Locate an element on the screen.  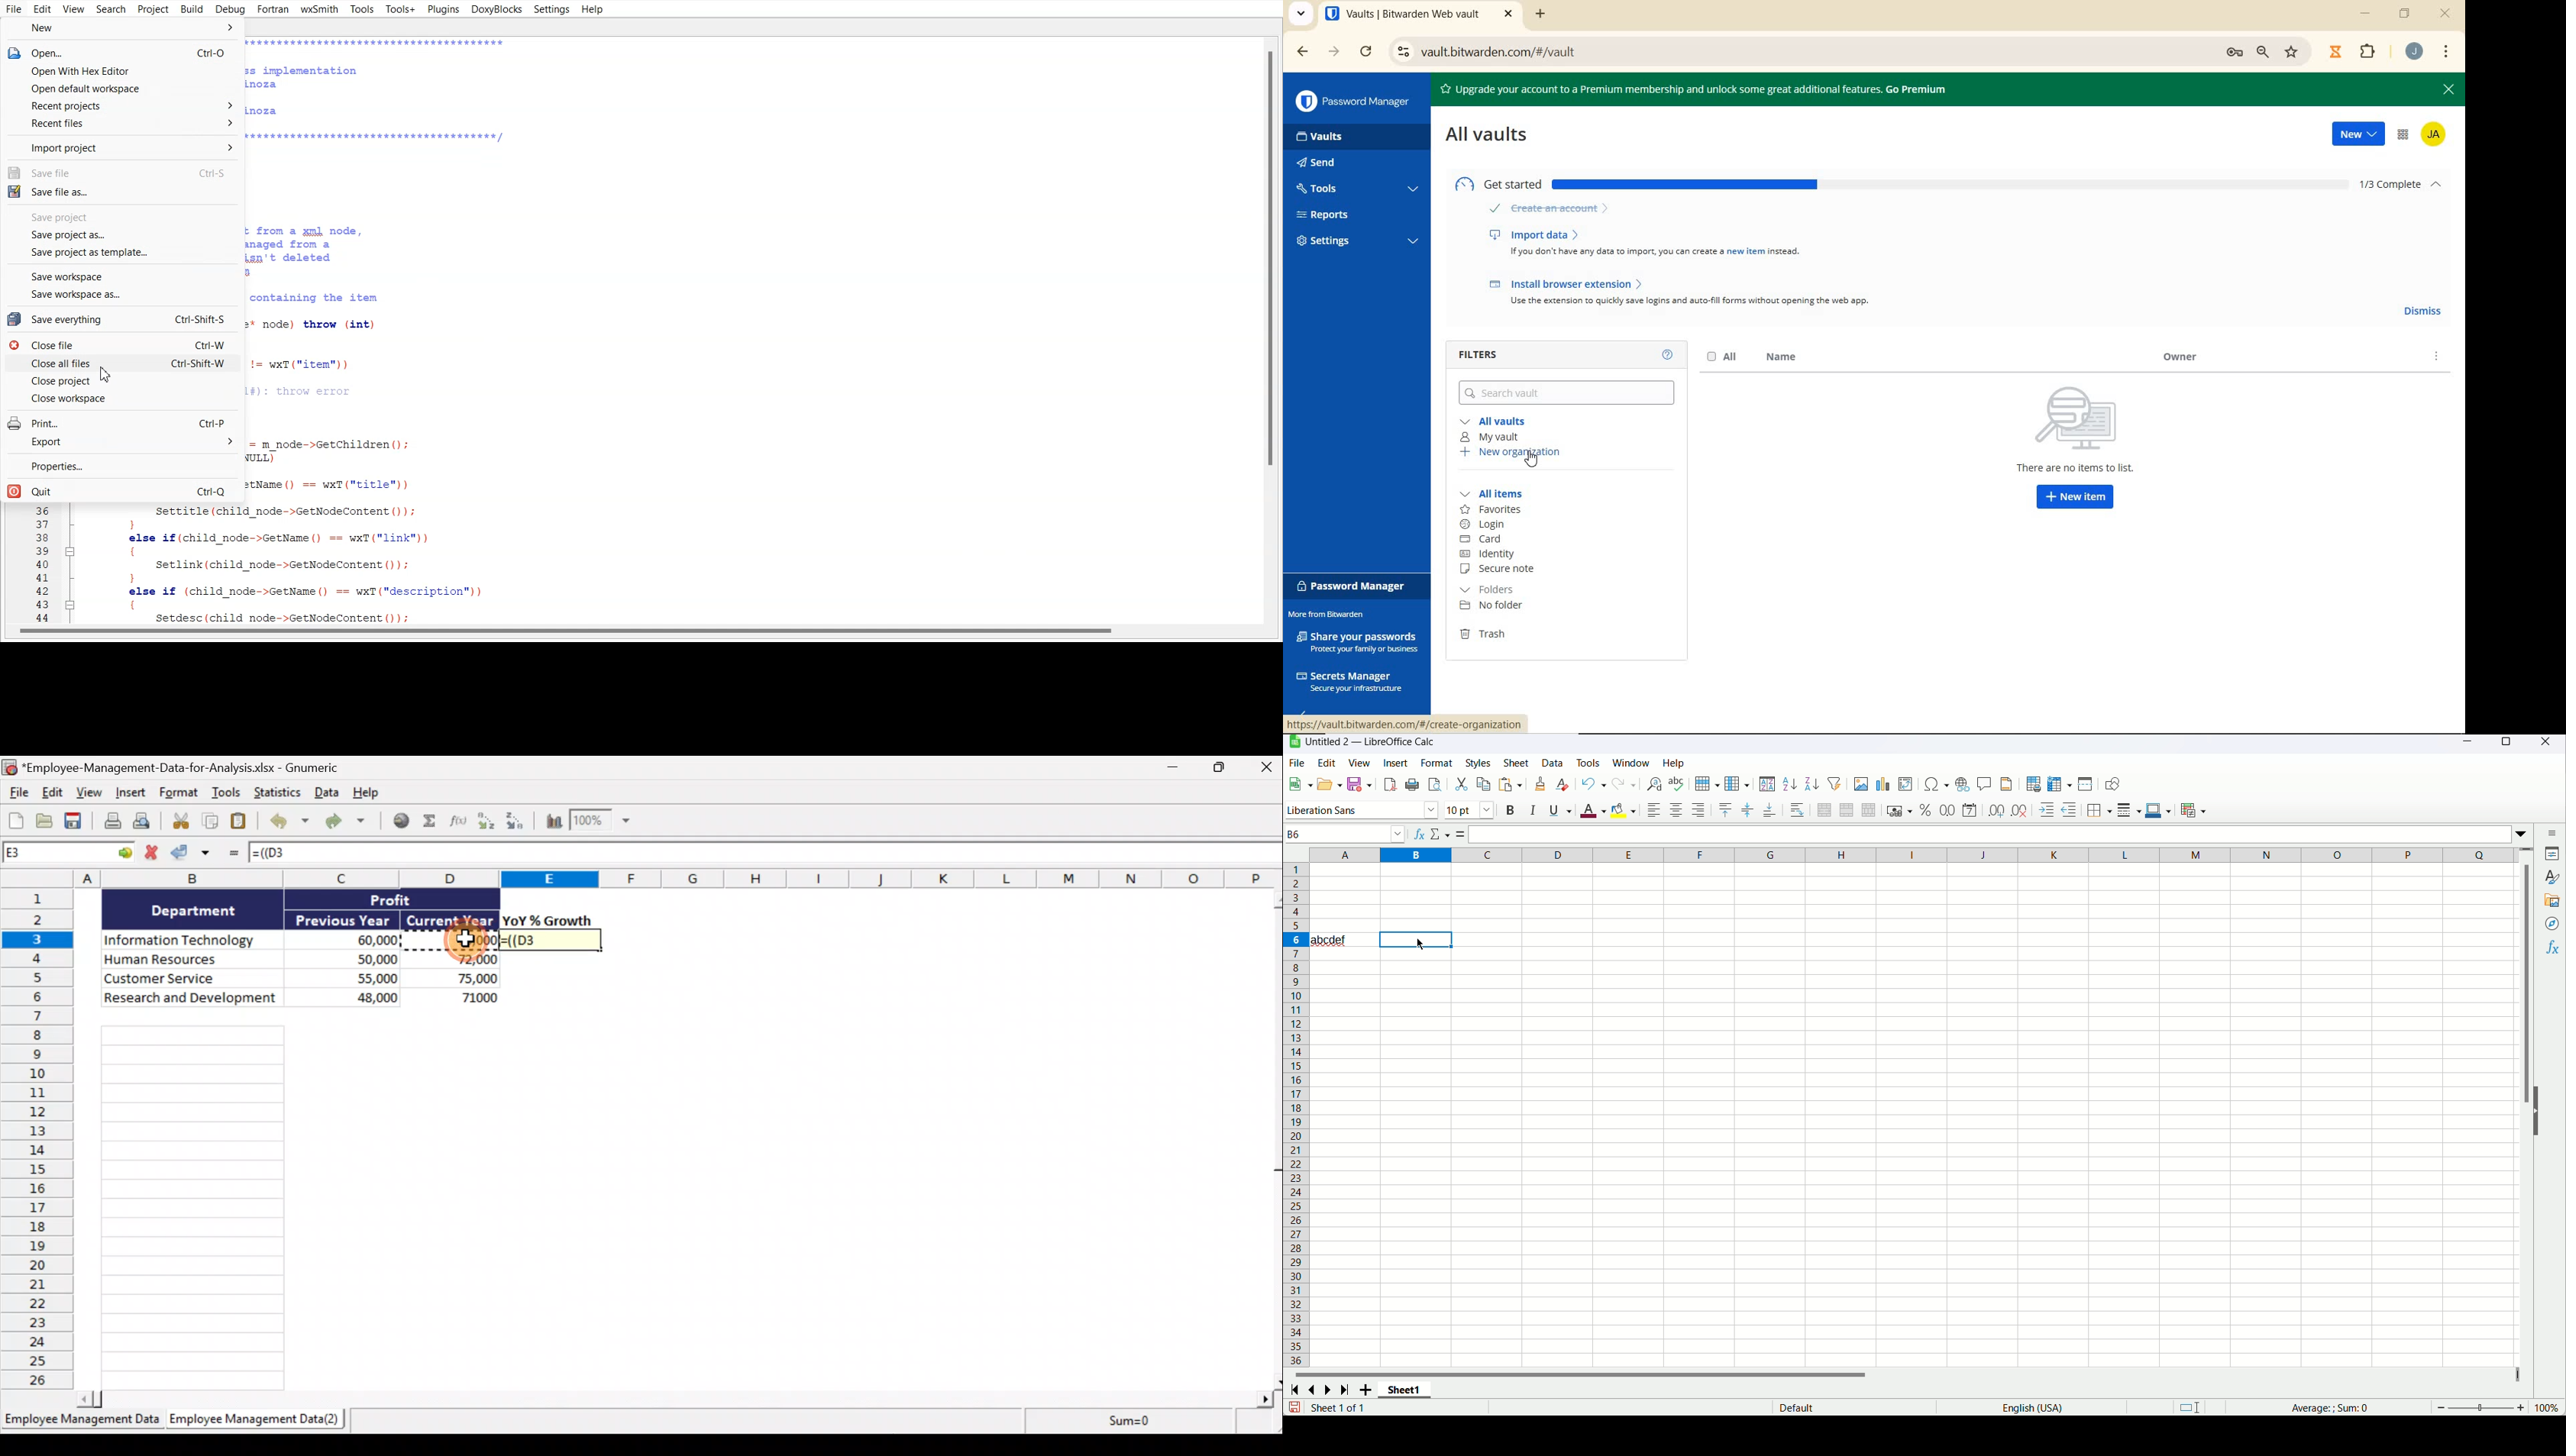
New is located at coordinates (122, 29).